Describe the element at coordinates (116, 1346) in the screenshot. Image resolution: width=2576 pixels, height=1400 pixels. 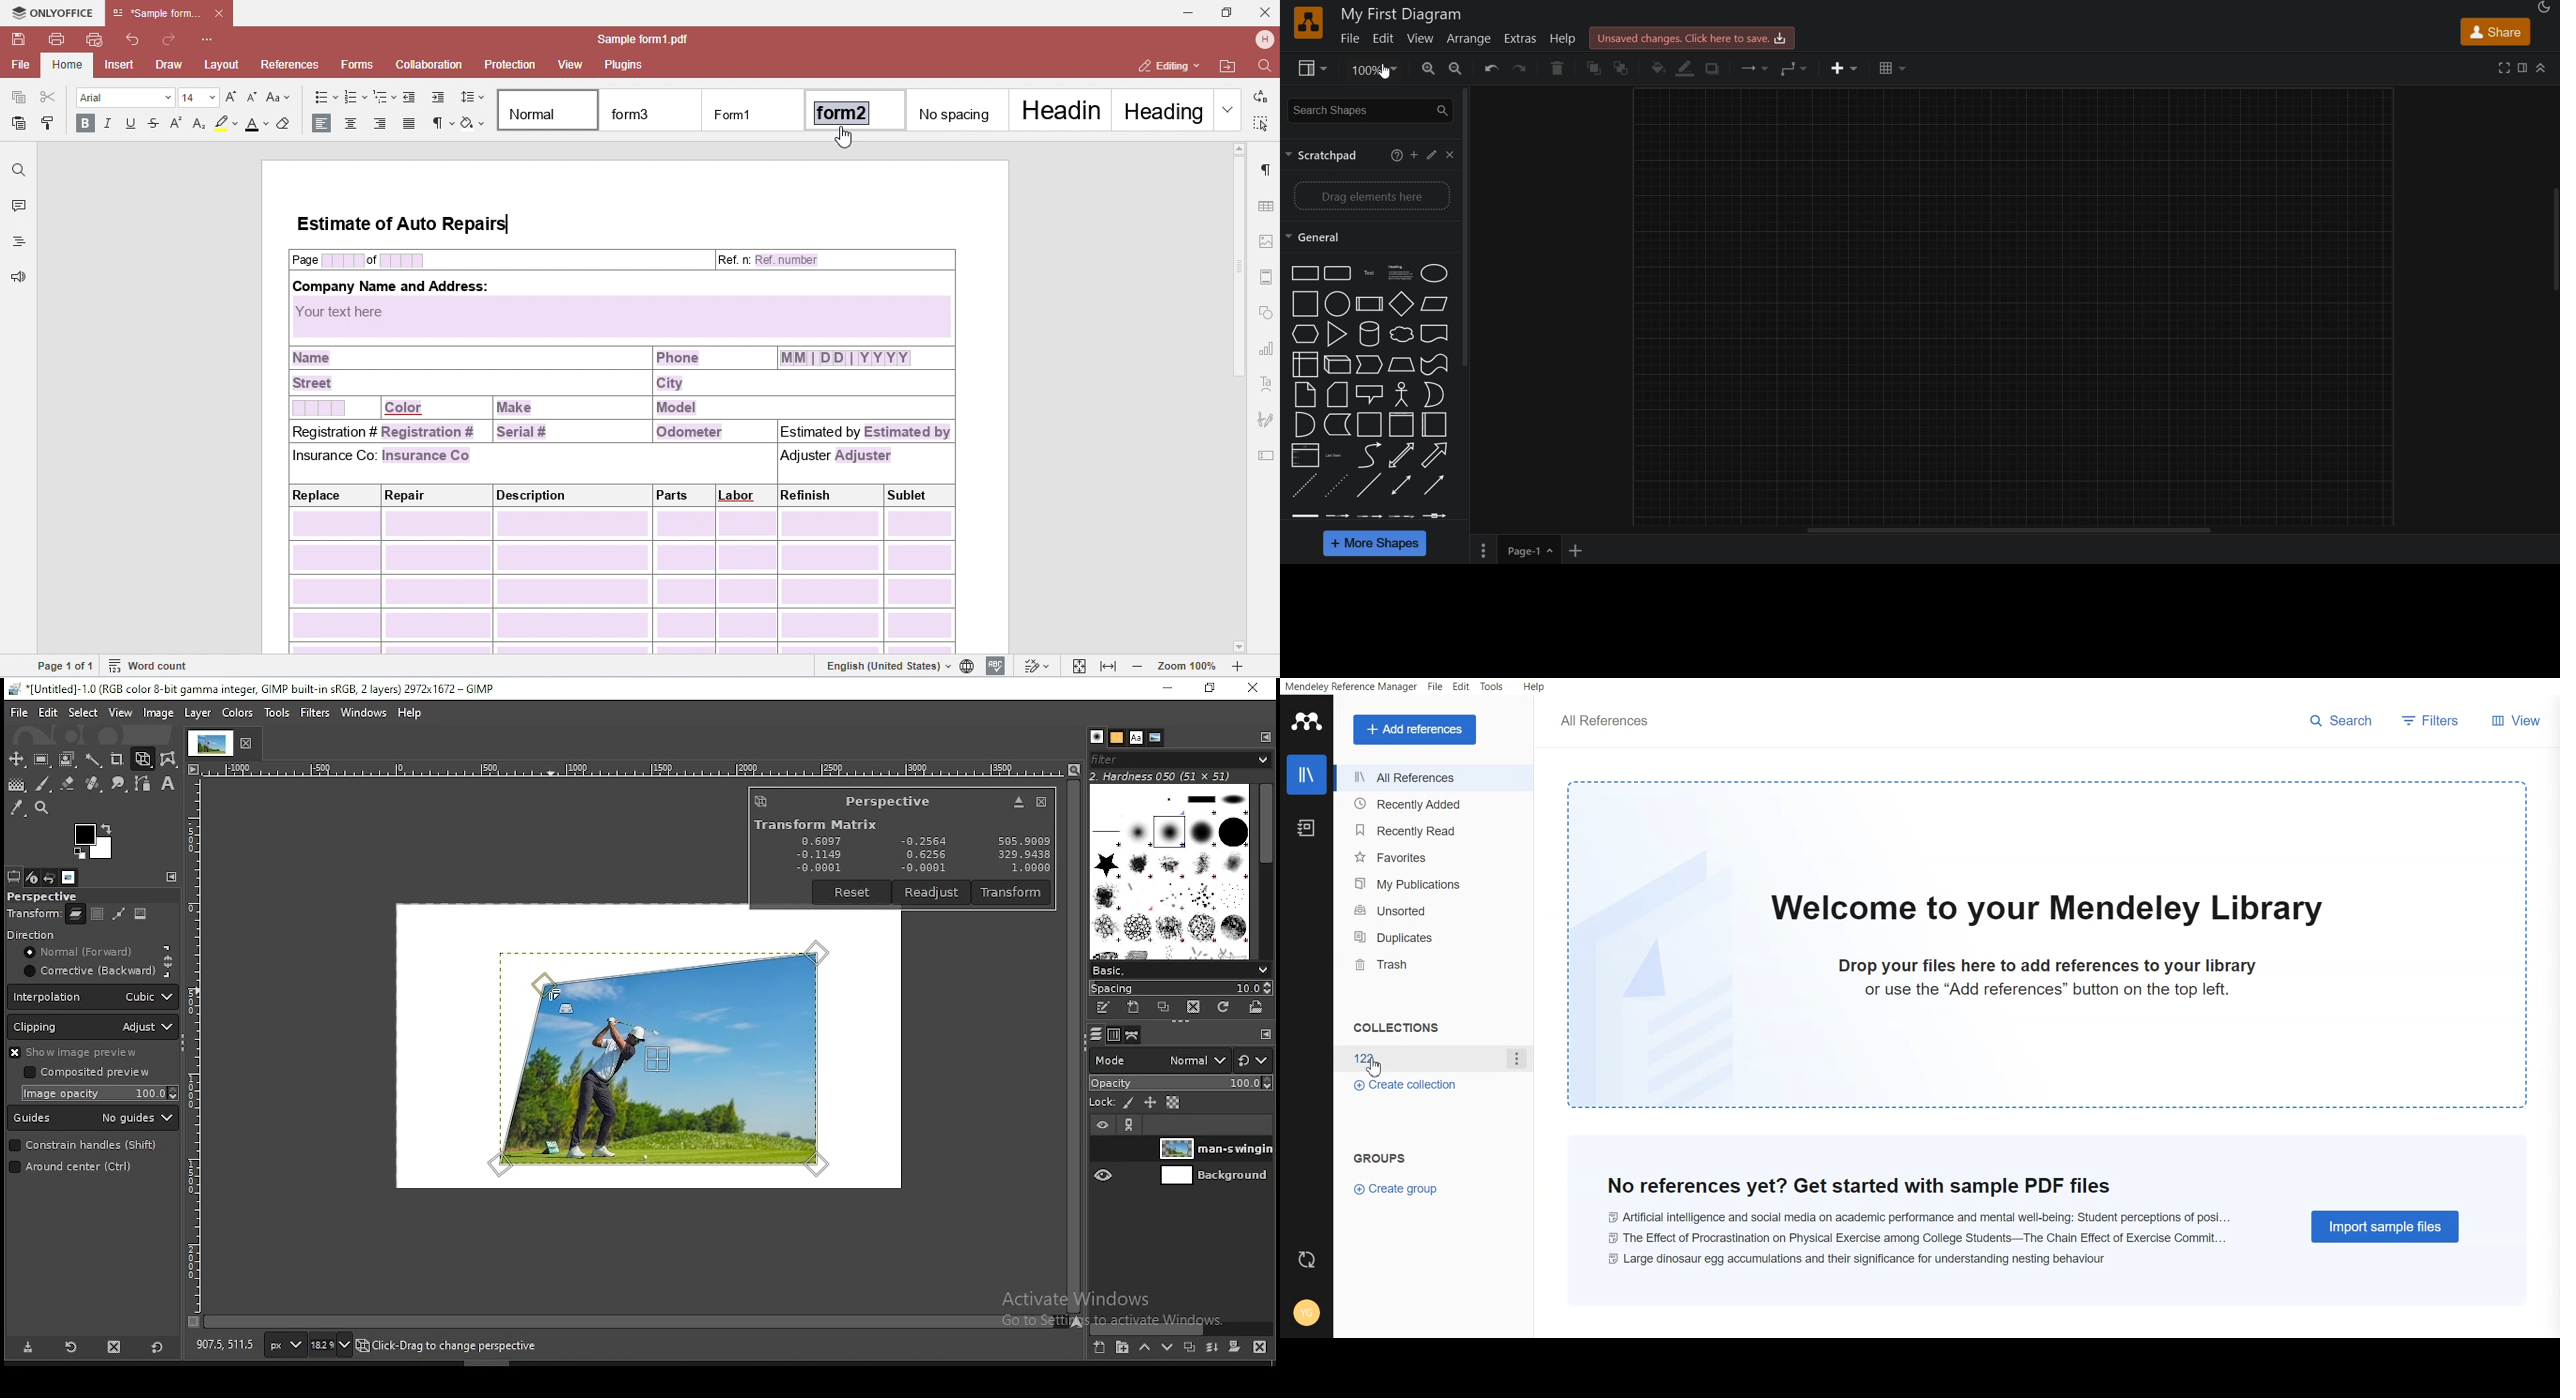
I see `delete tool preset` at that location.